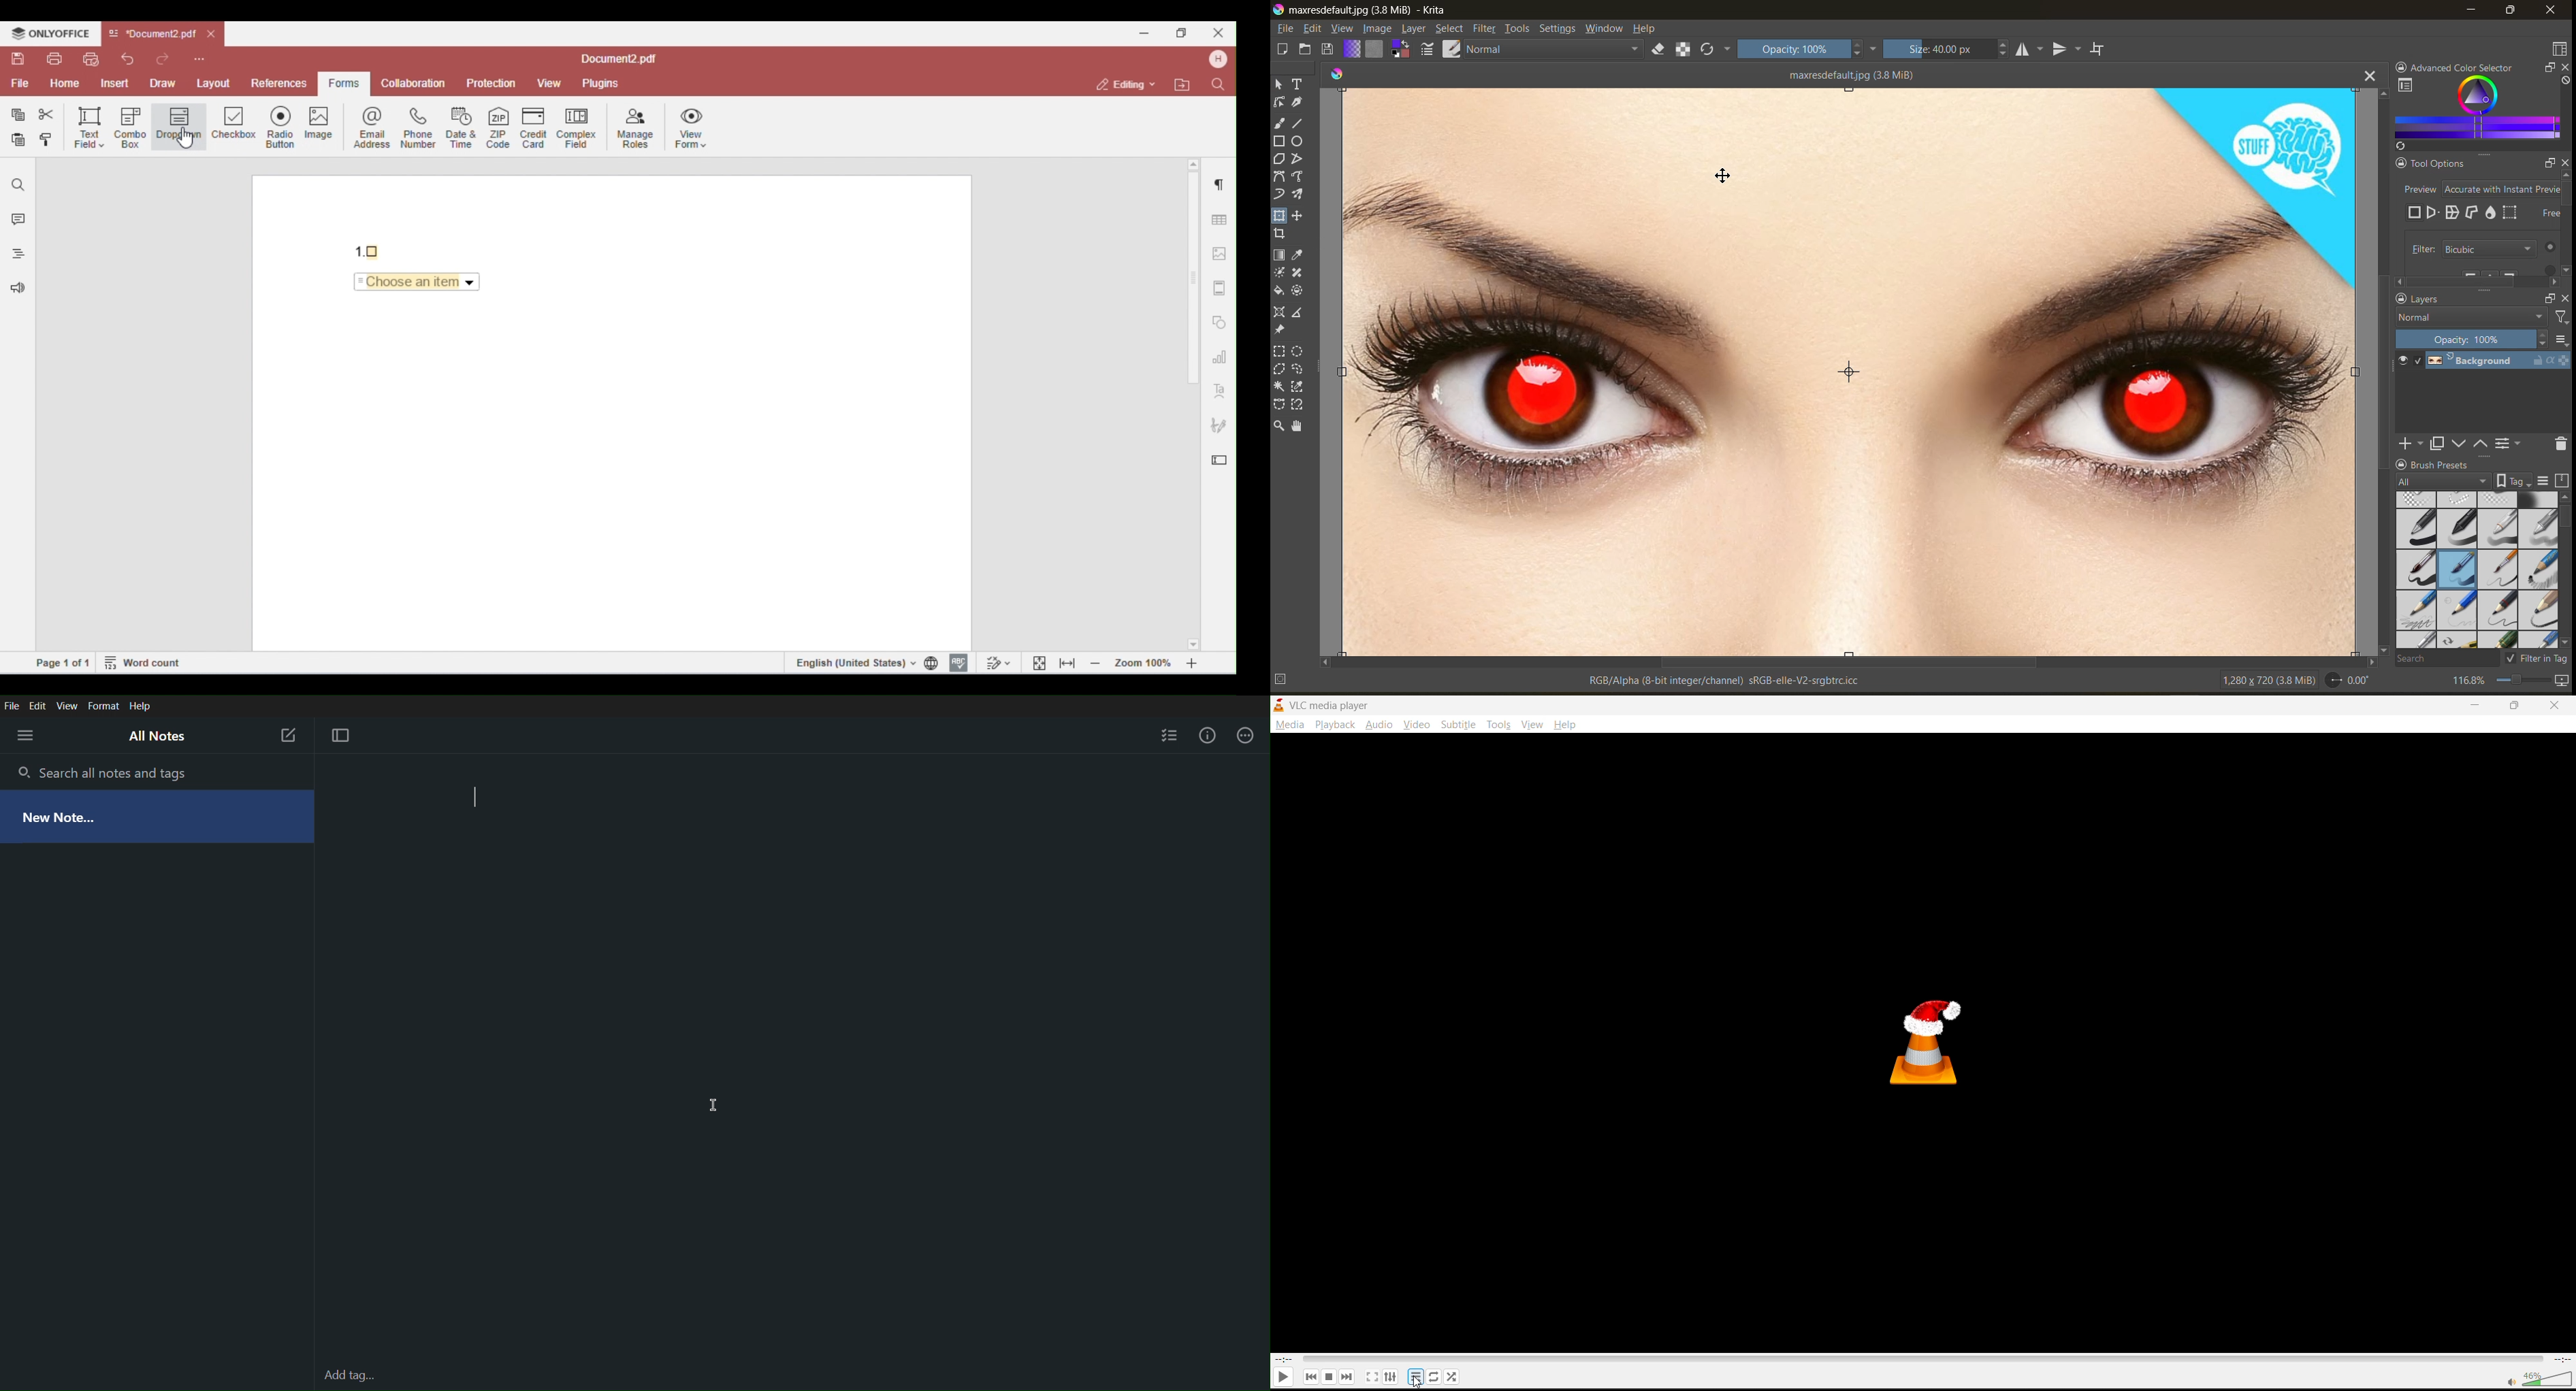 This screenshot has height=1400, width=2576. I want to click on lock docker, so click(2402, 464).